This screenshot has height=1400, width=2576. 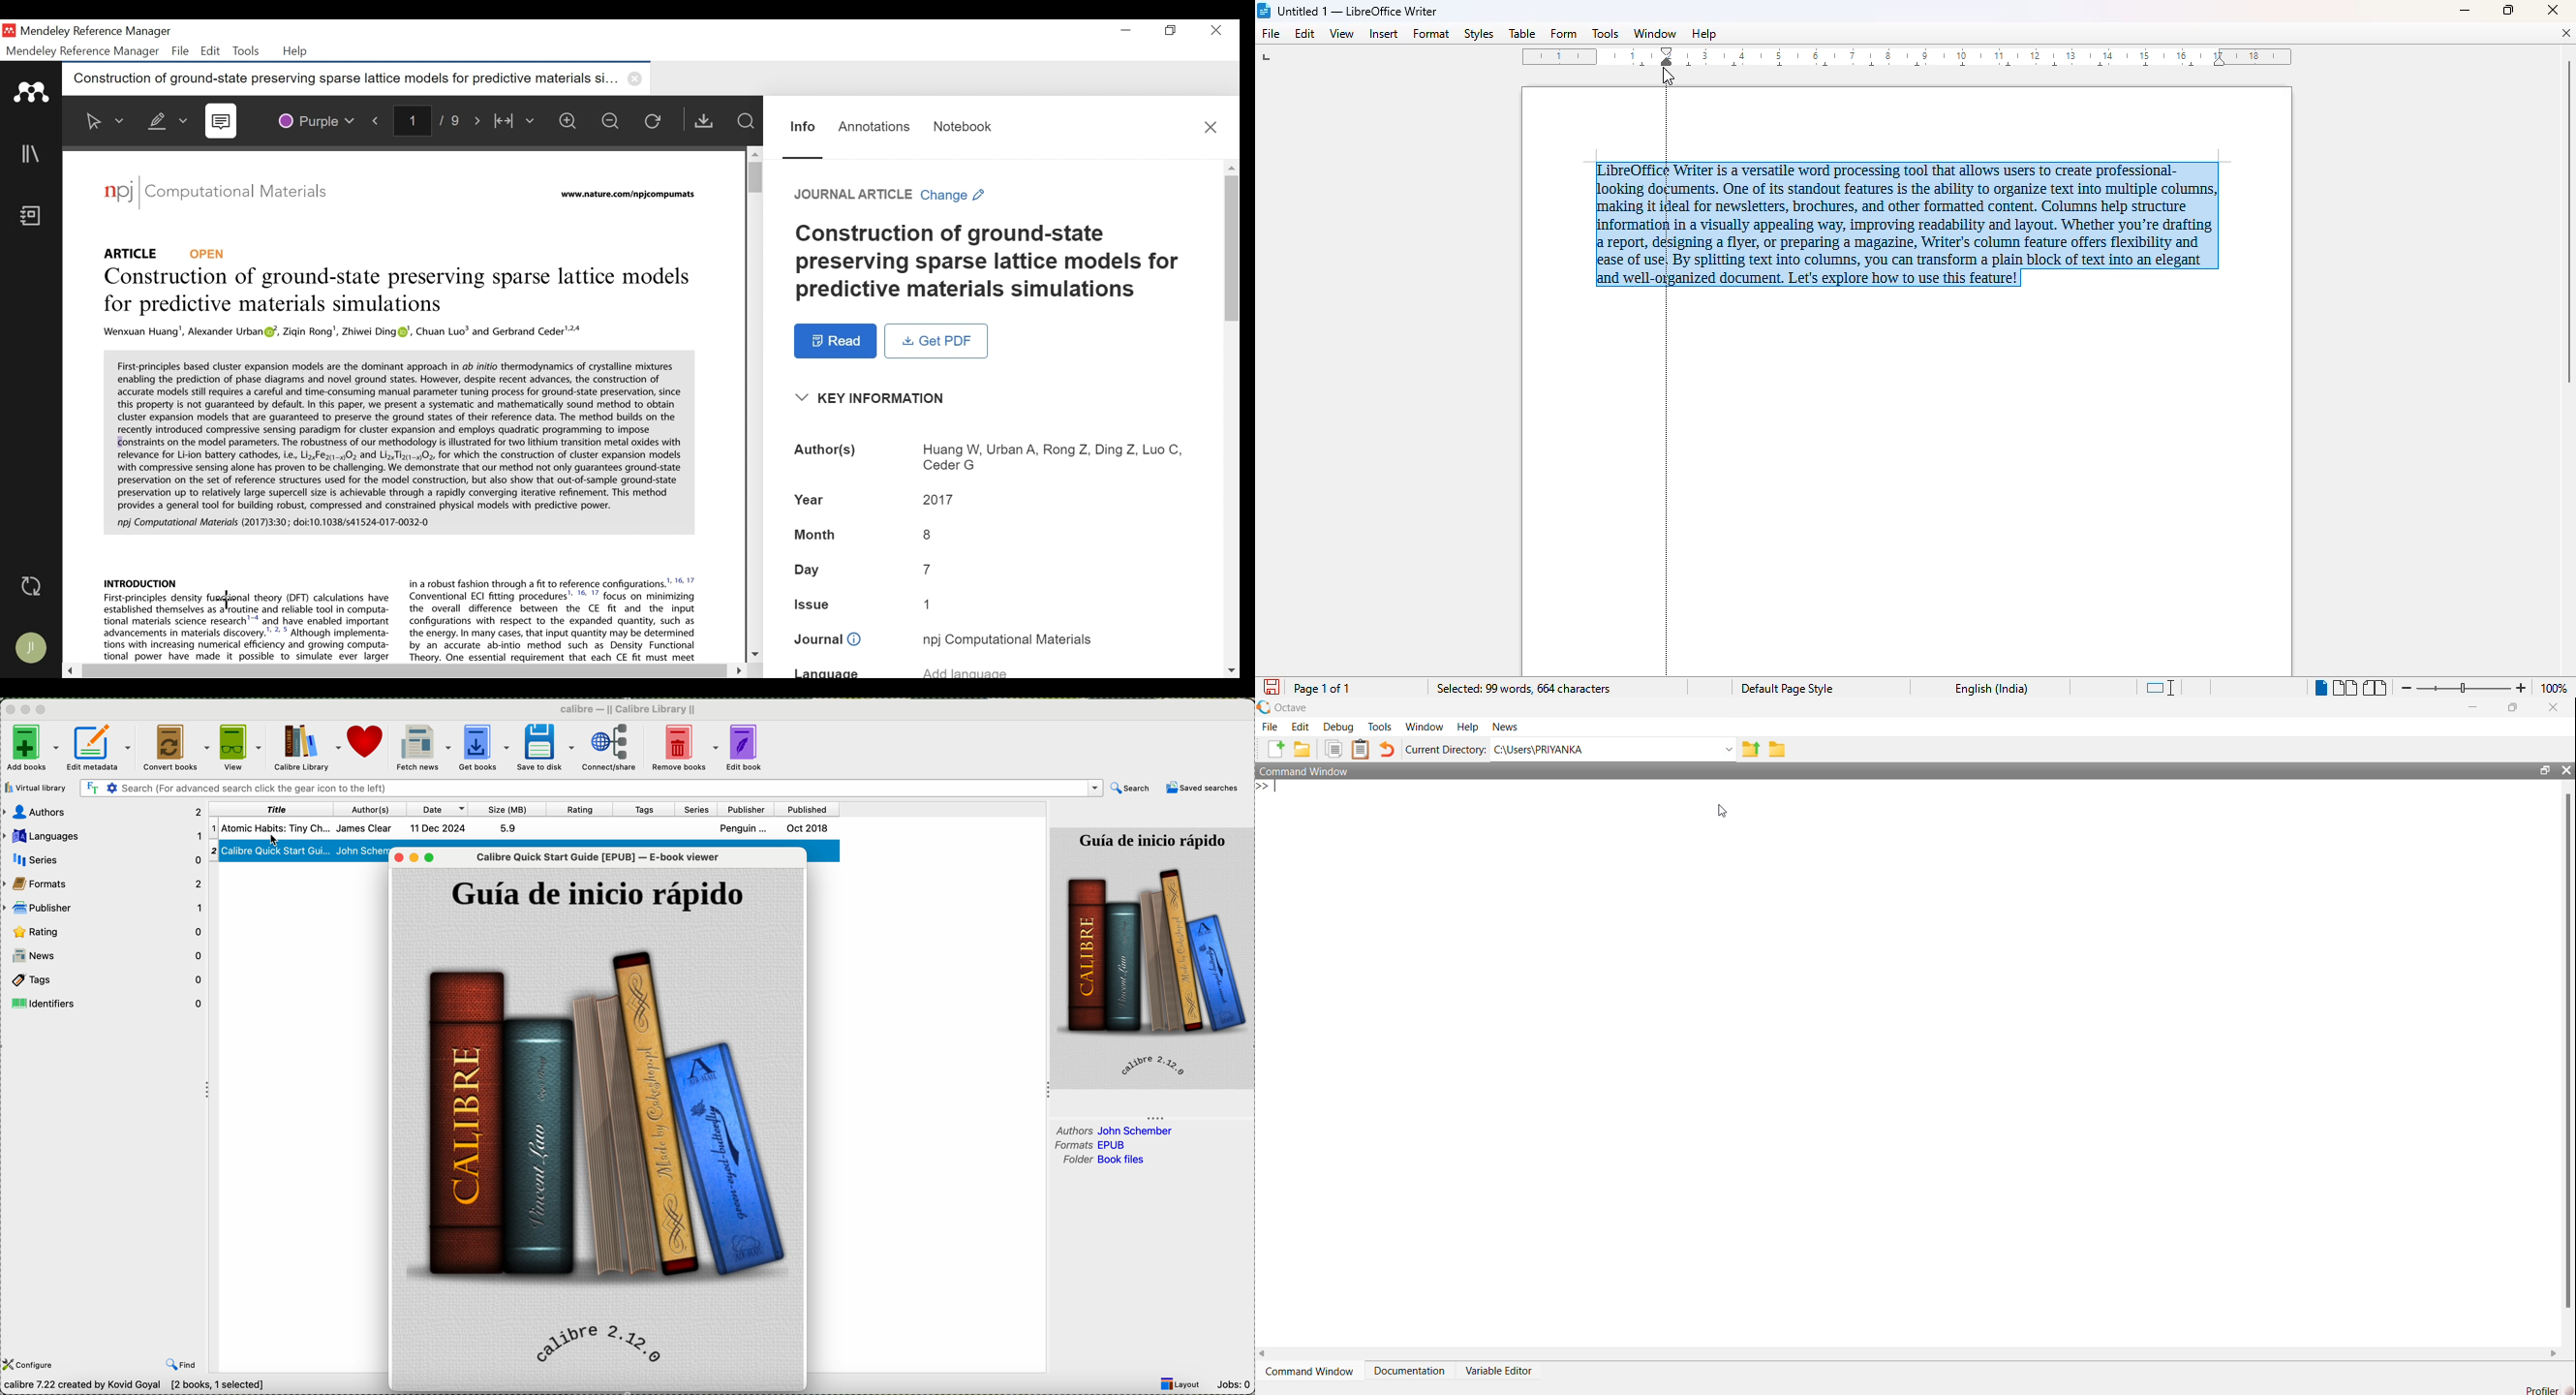 What do you see at coordinates (801, 125) in the screenshot?
I see `Information` at bounding box center [801, 125].